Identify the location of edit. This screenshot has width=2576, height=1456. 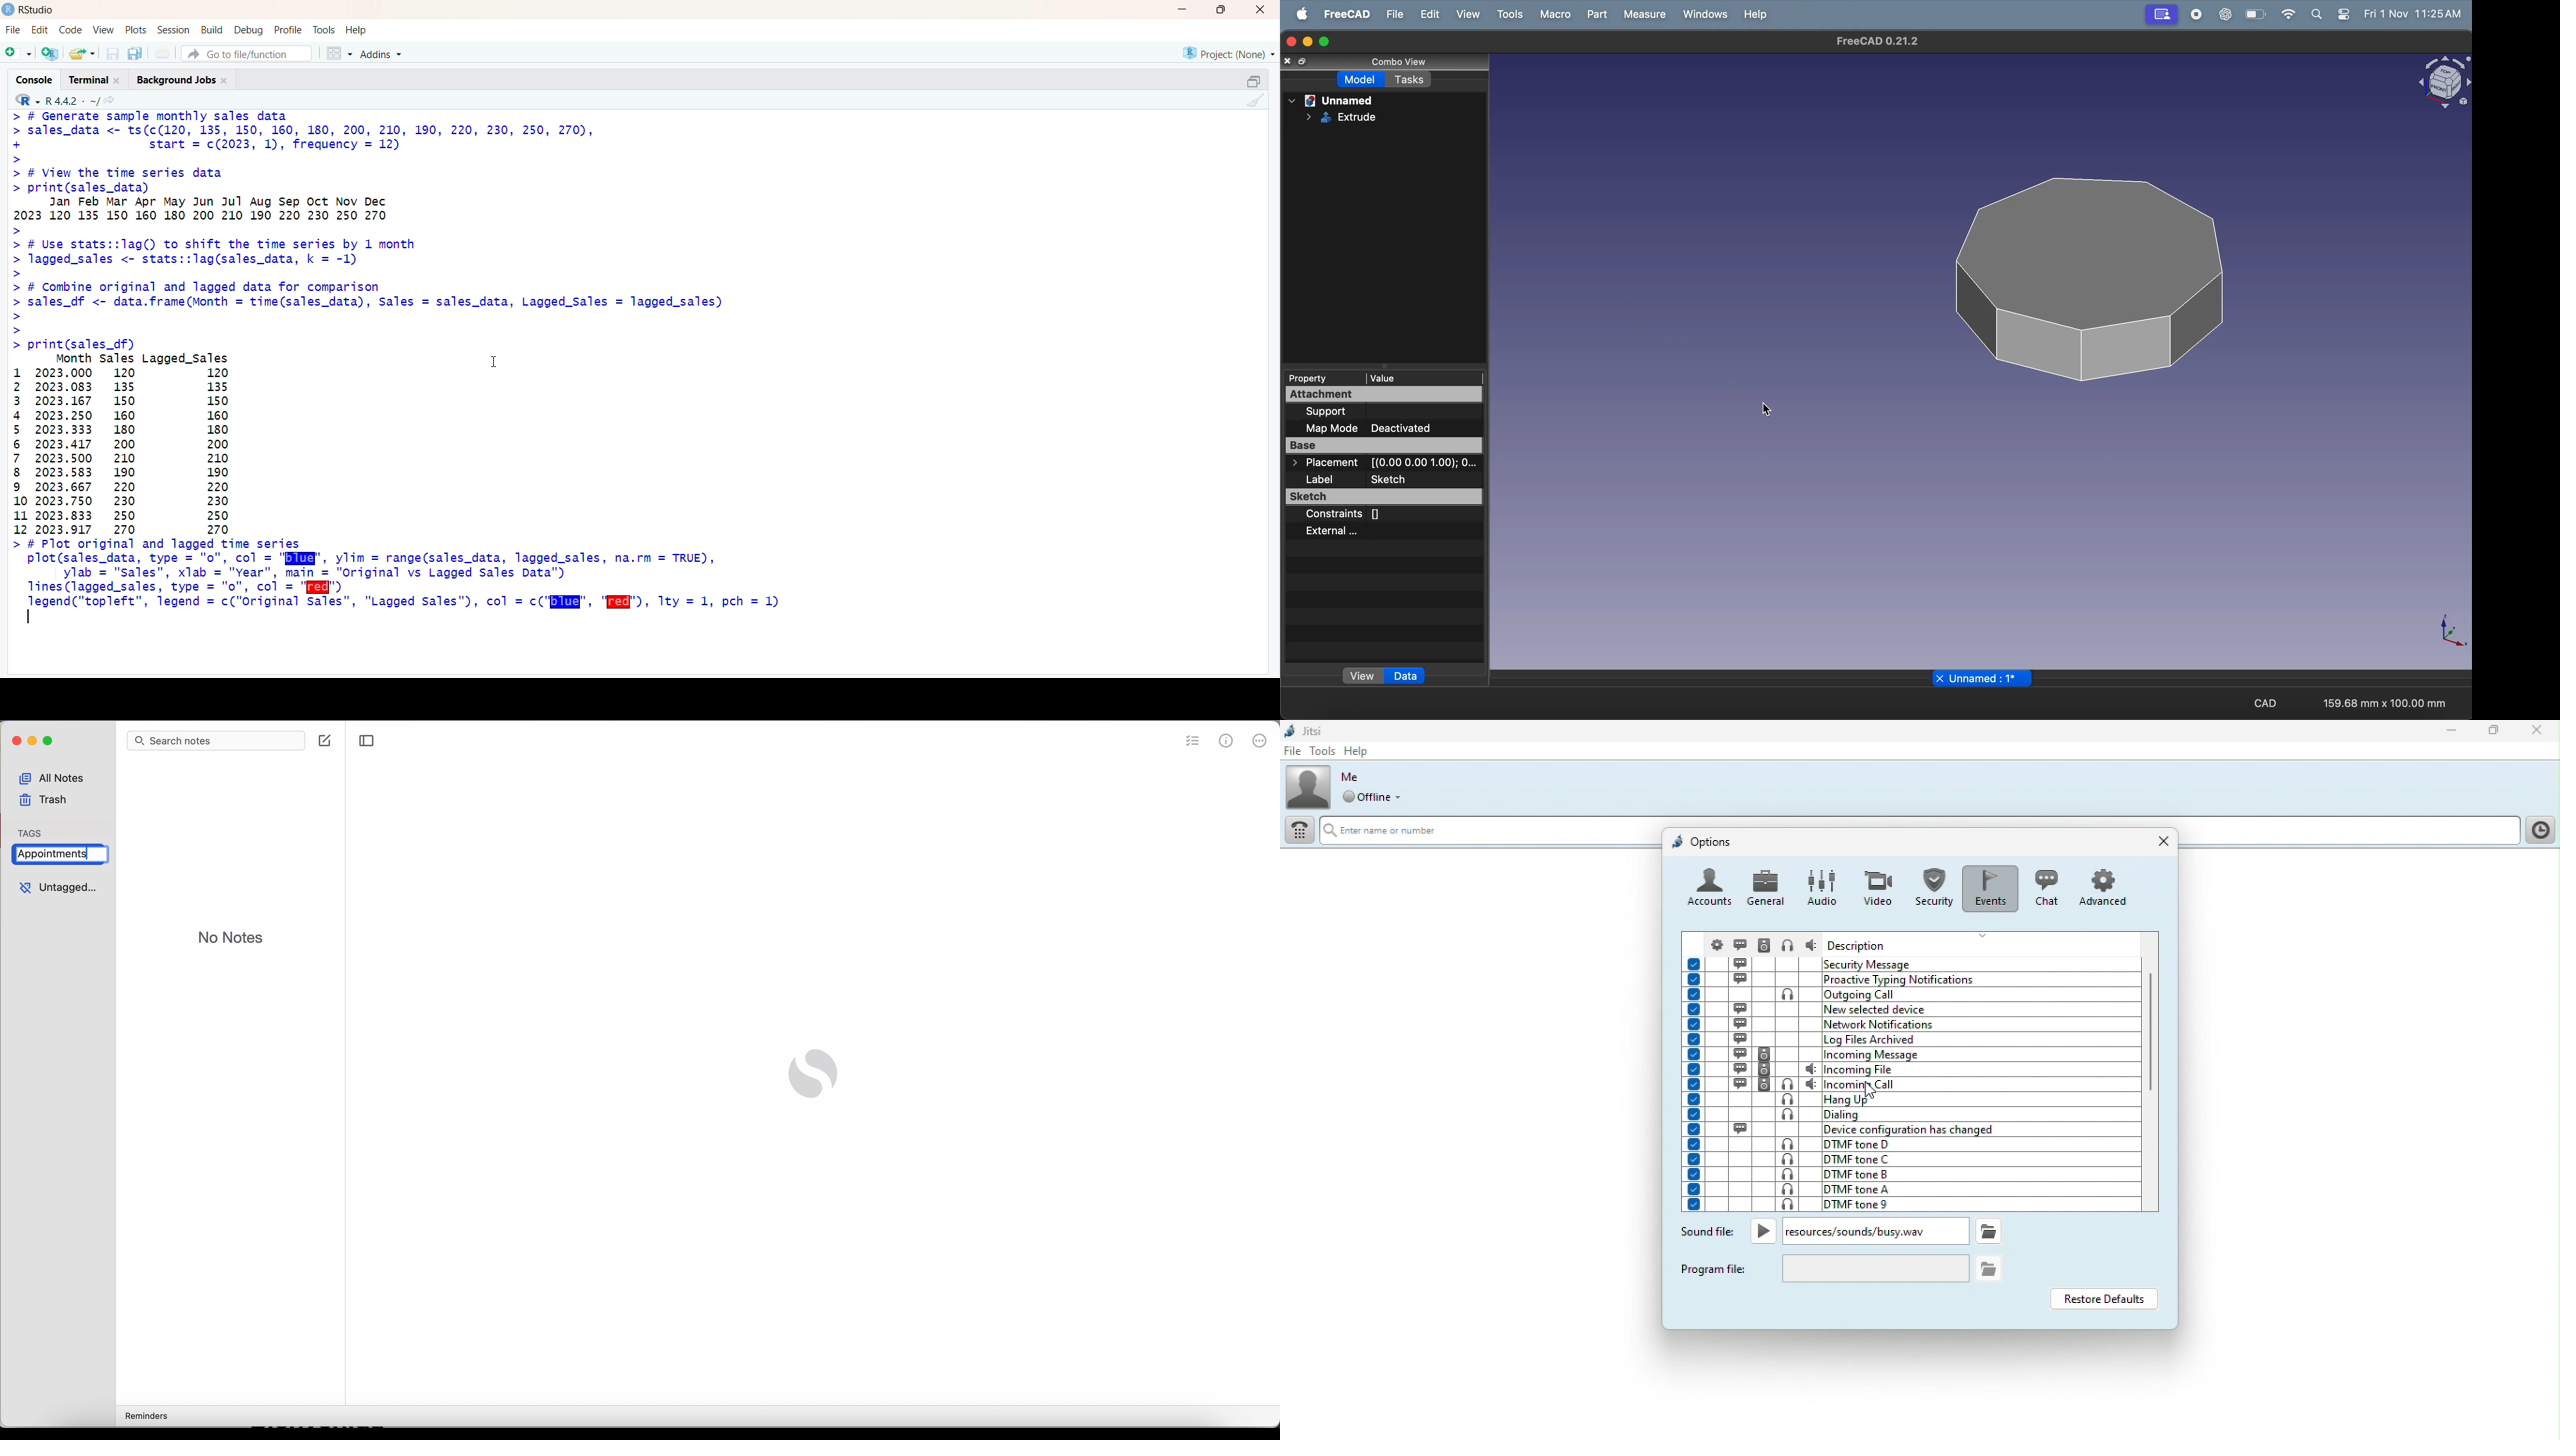
(1426, 14).